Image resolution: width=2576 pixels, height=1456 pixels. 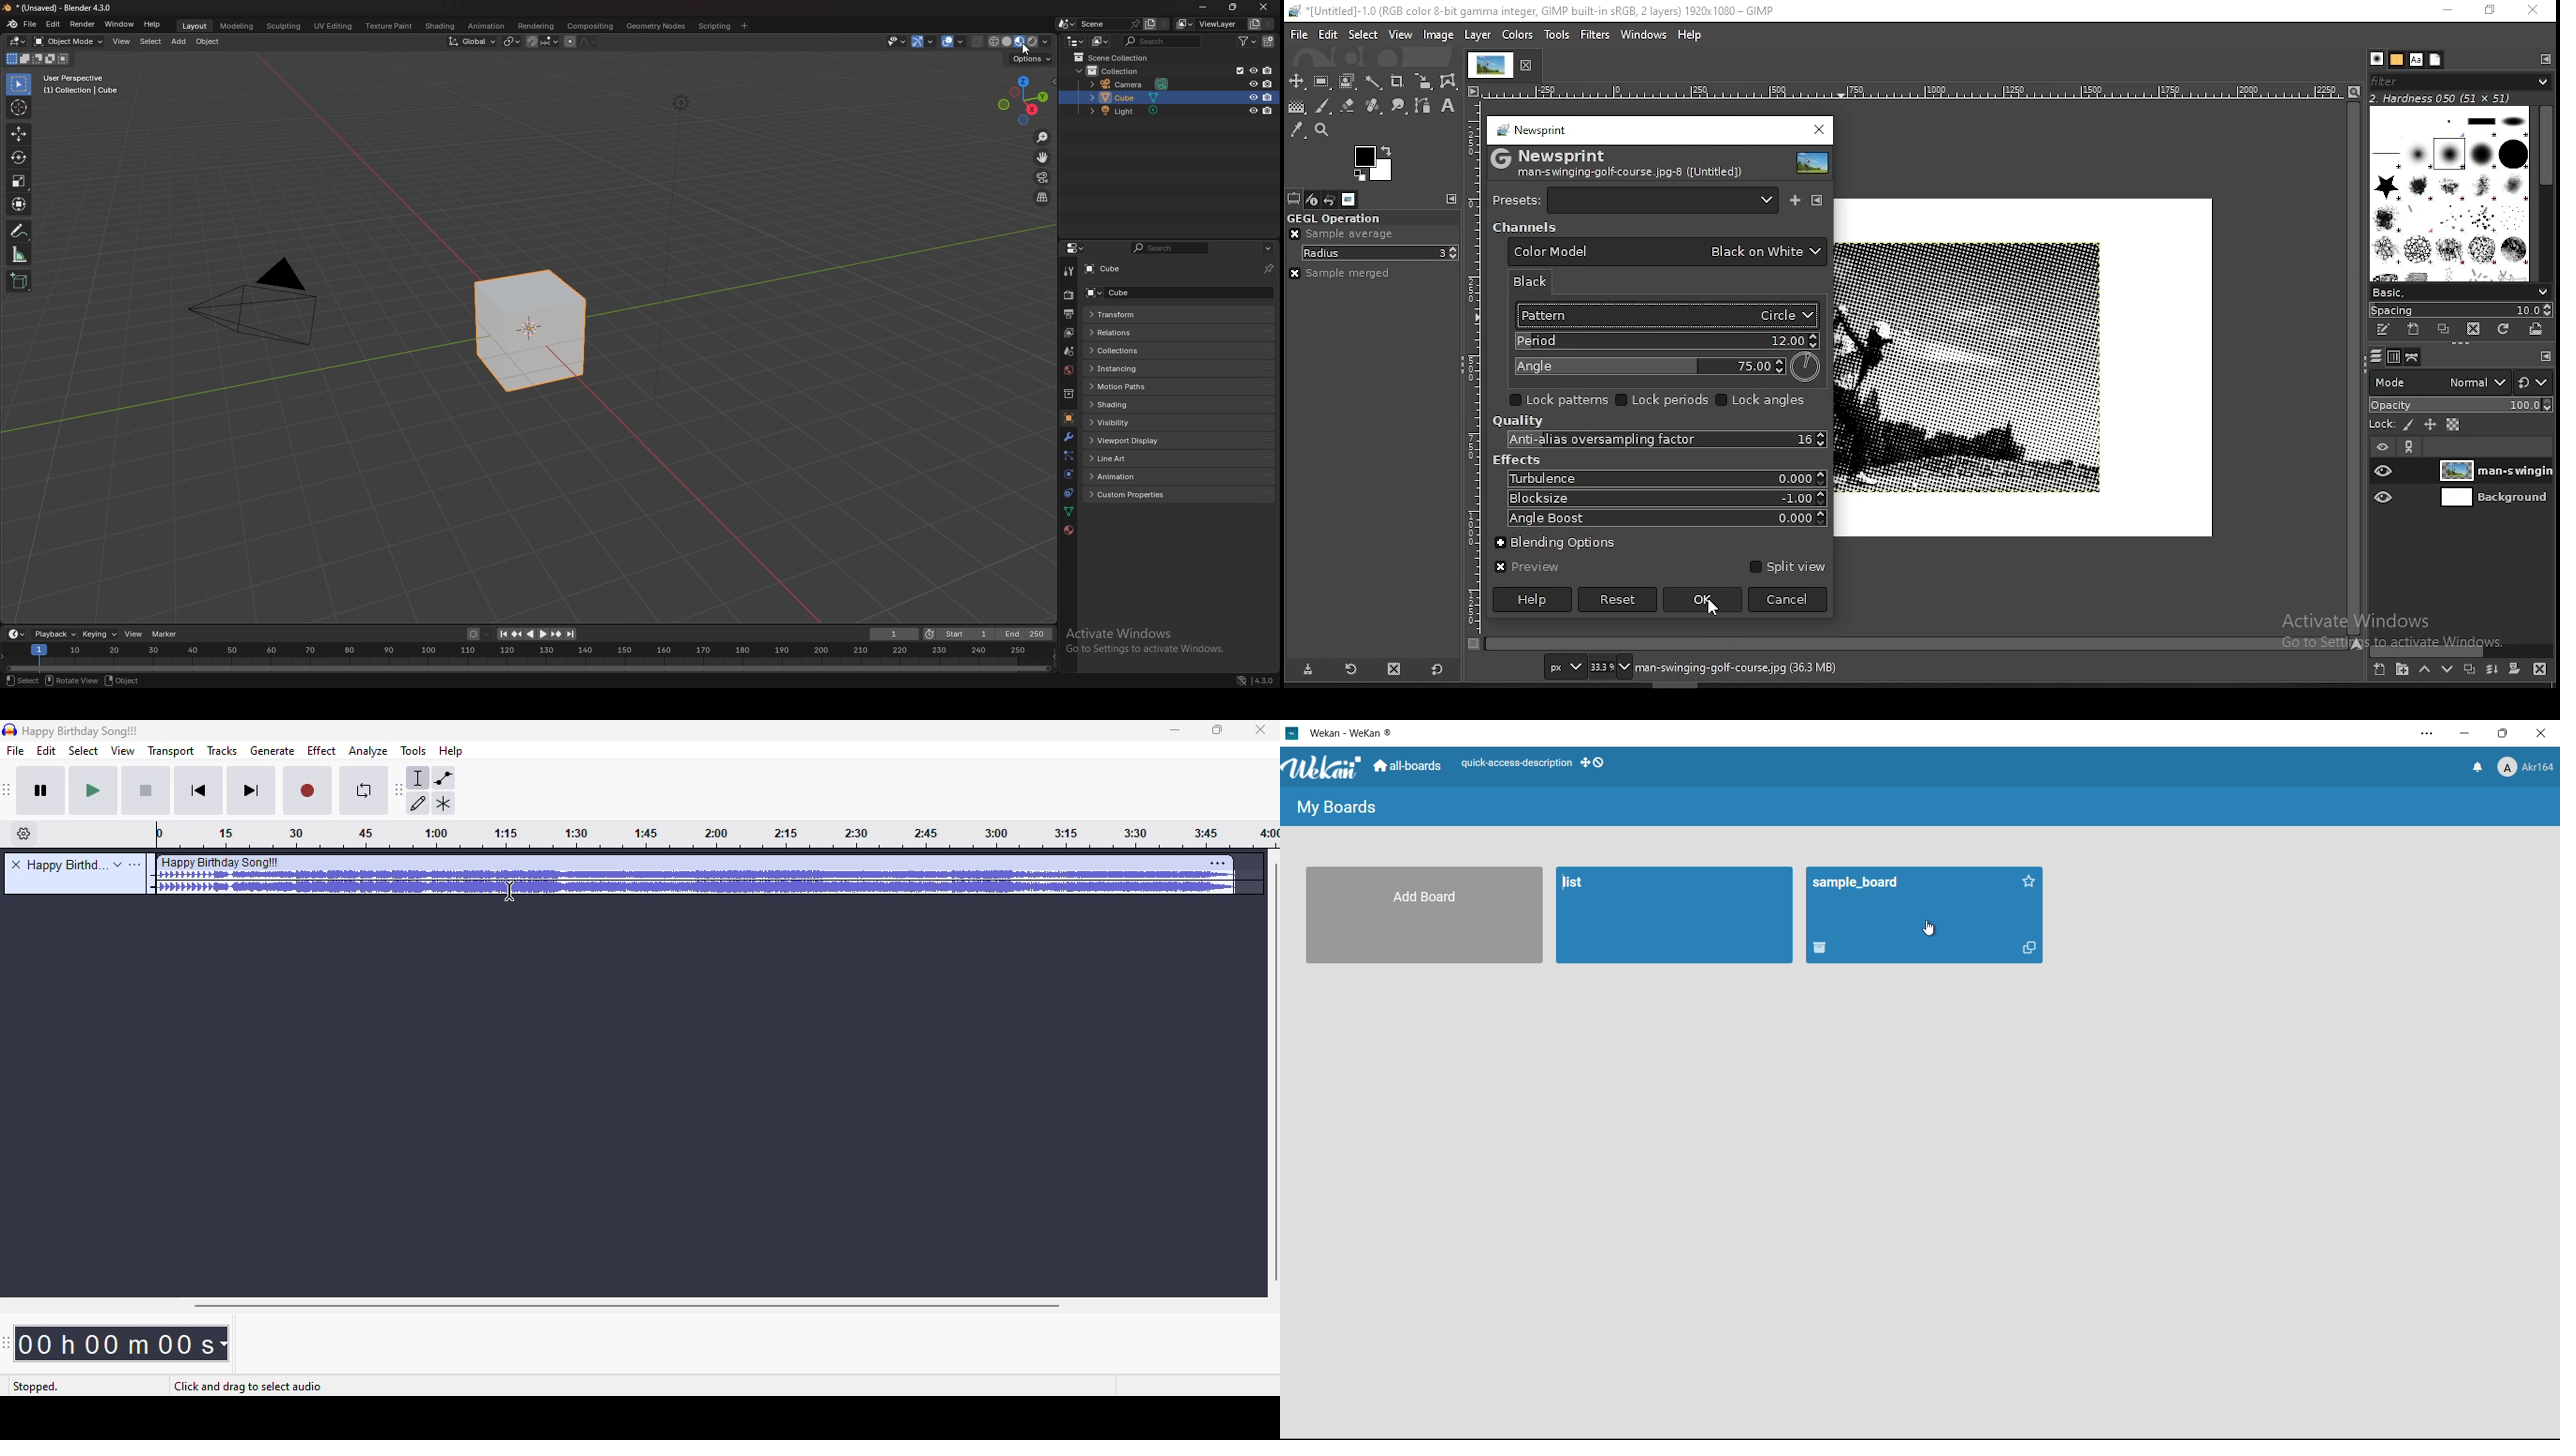 What do you see at coordinates (2414, 330) in the screenshot?
I see `create a new brush` at bounding box center [2414, 330].